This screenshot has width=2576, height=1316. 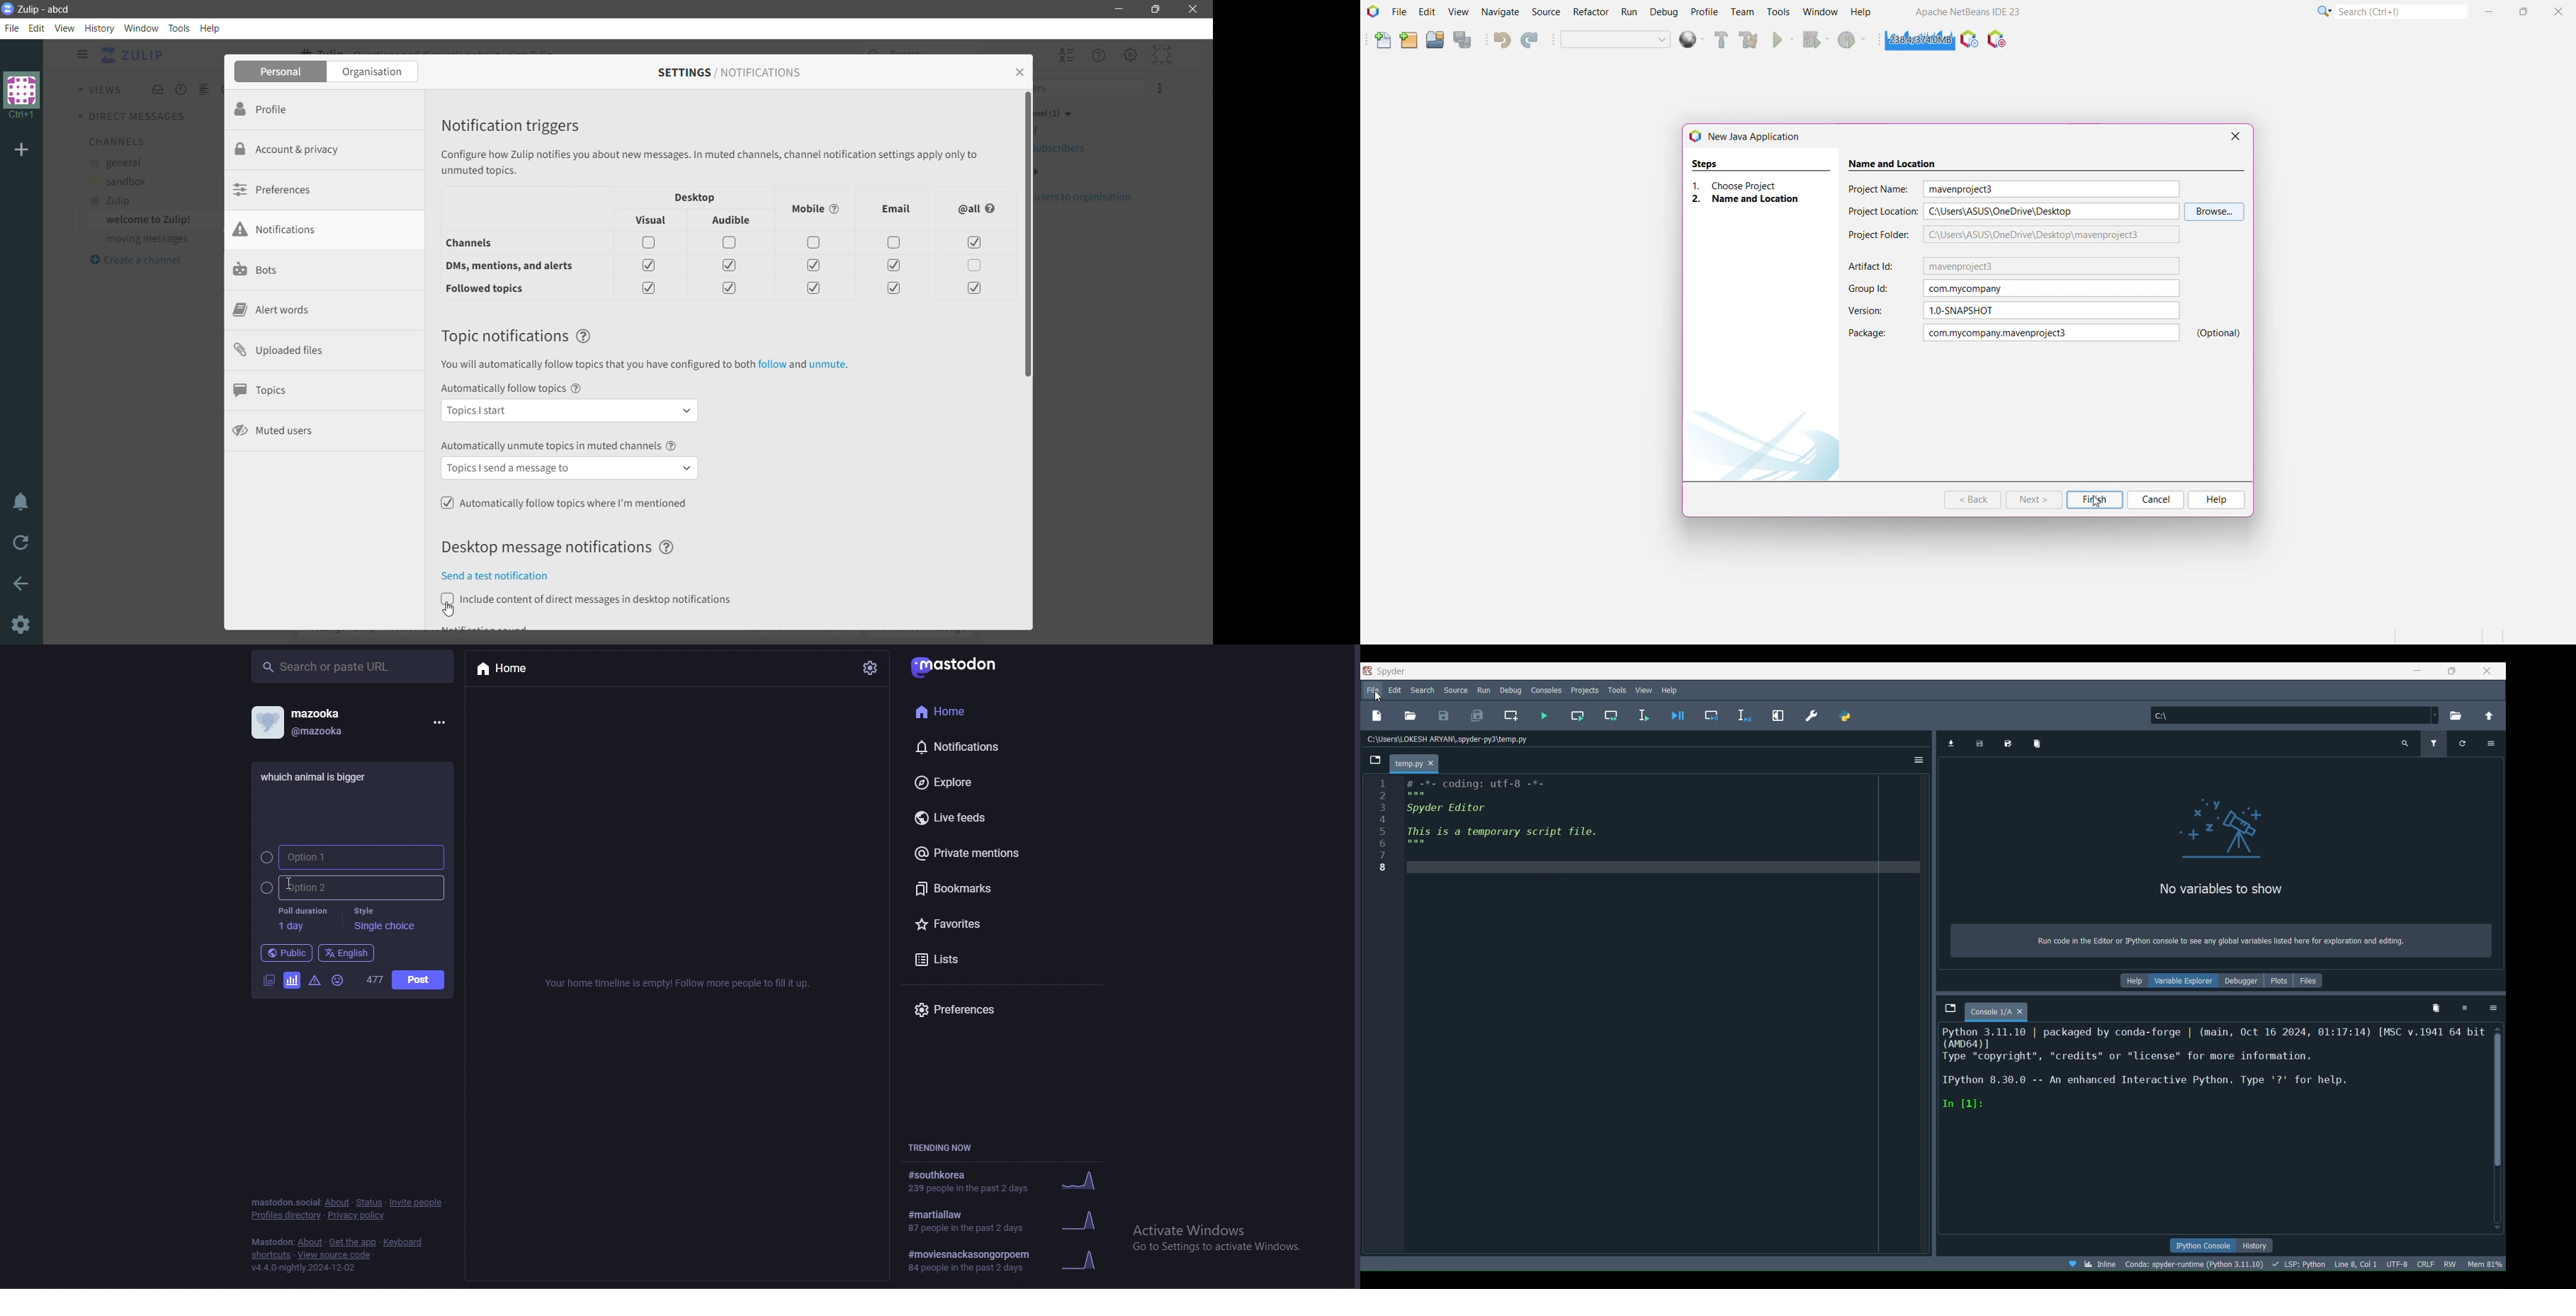 I want to click on check box, so click(x=732, y=289).